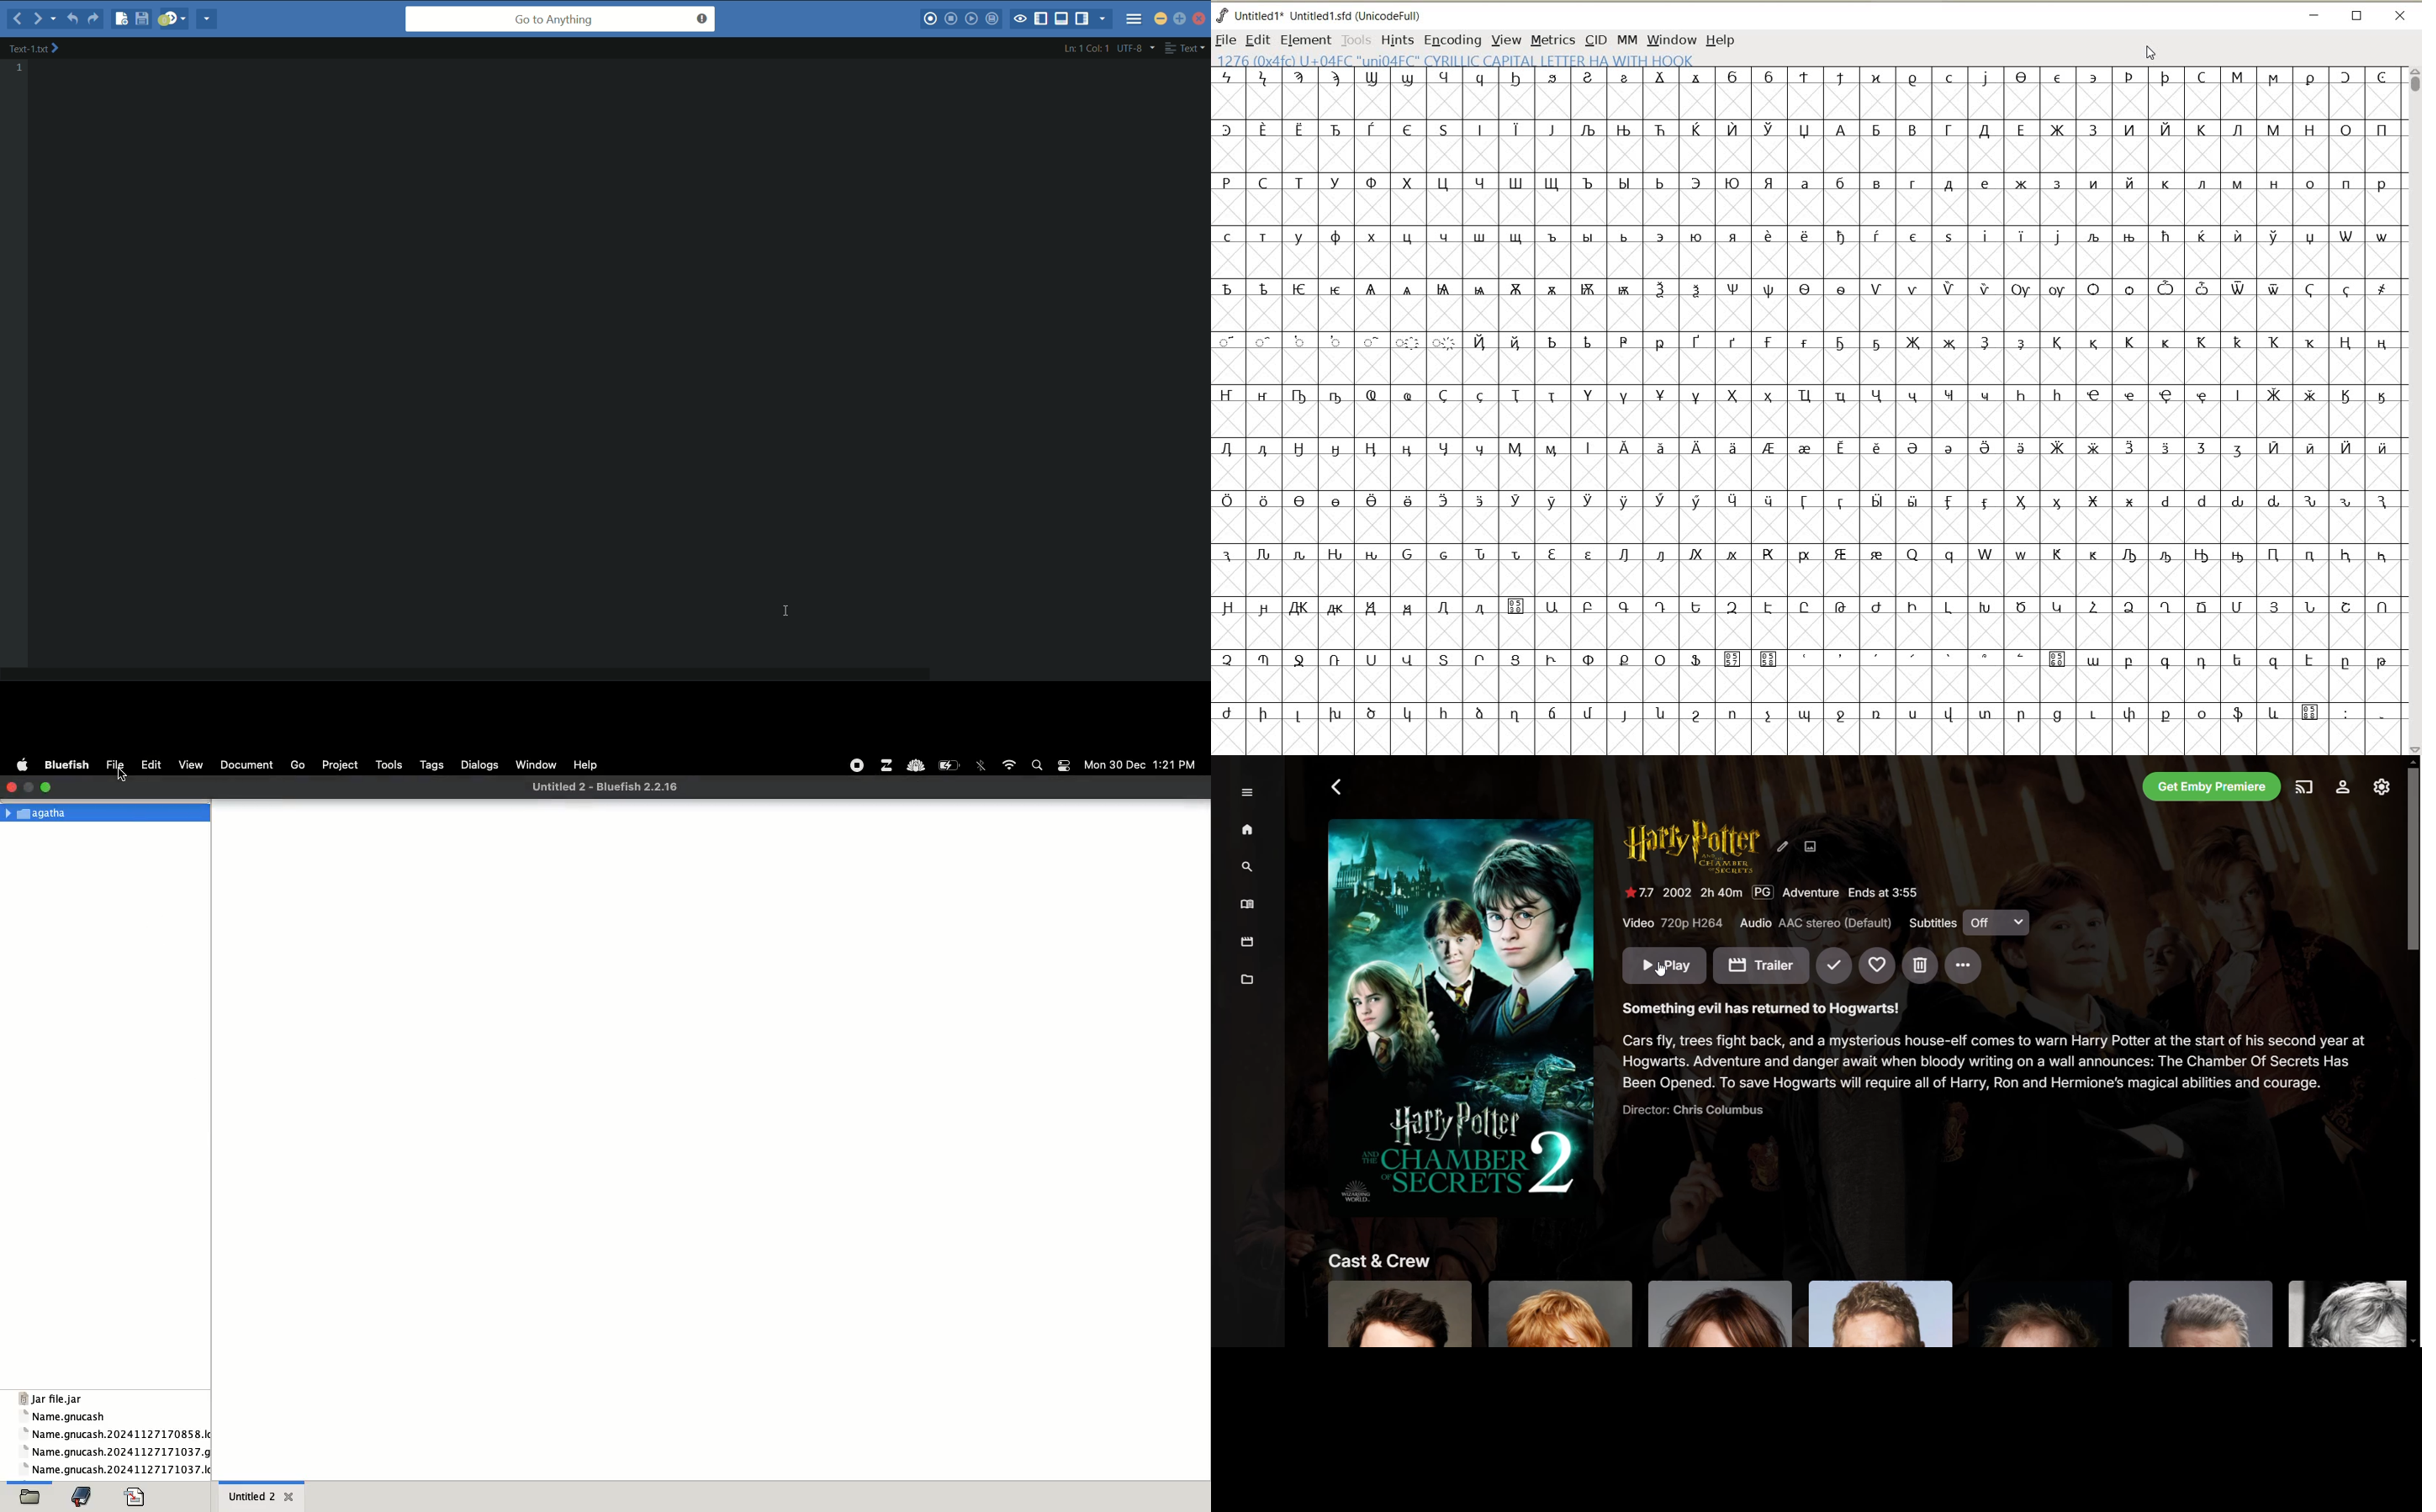  I want to click on share current file, so click(207, 18).